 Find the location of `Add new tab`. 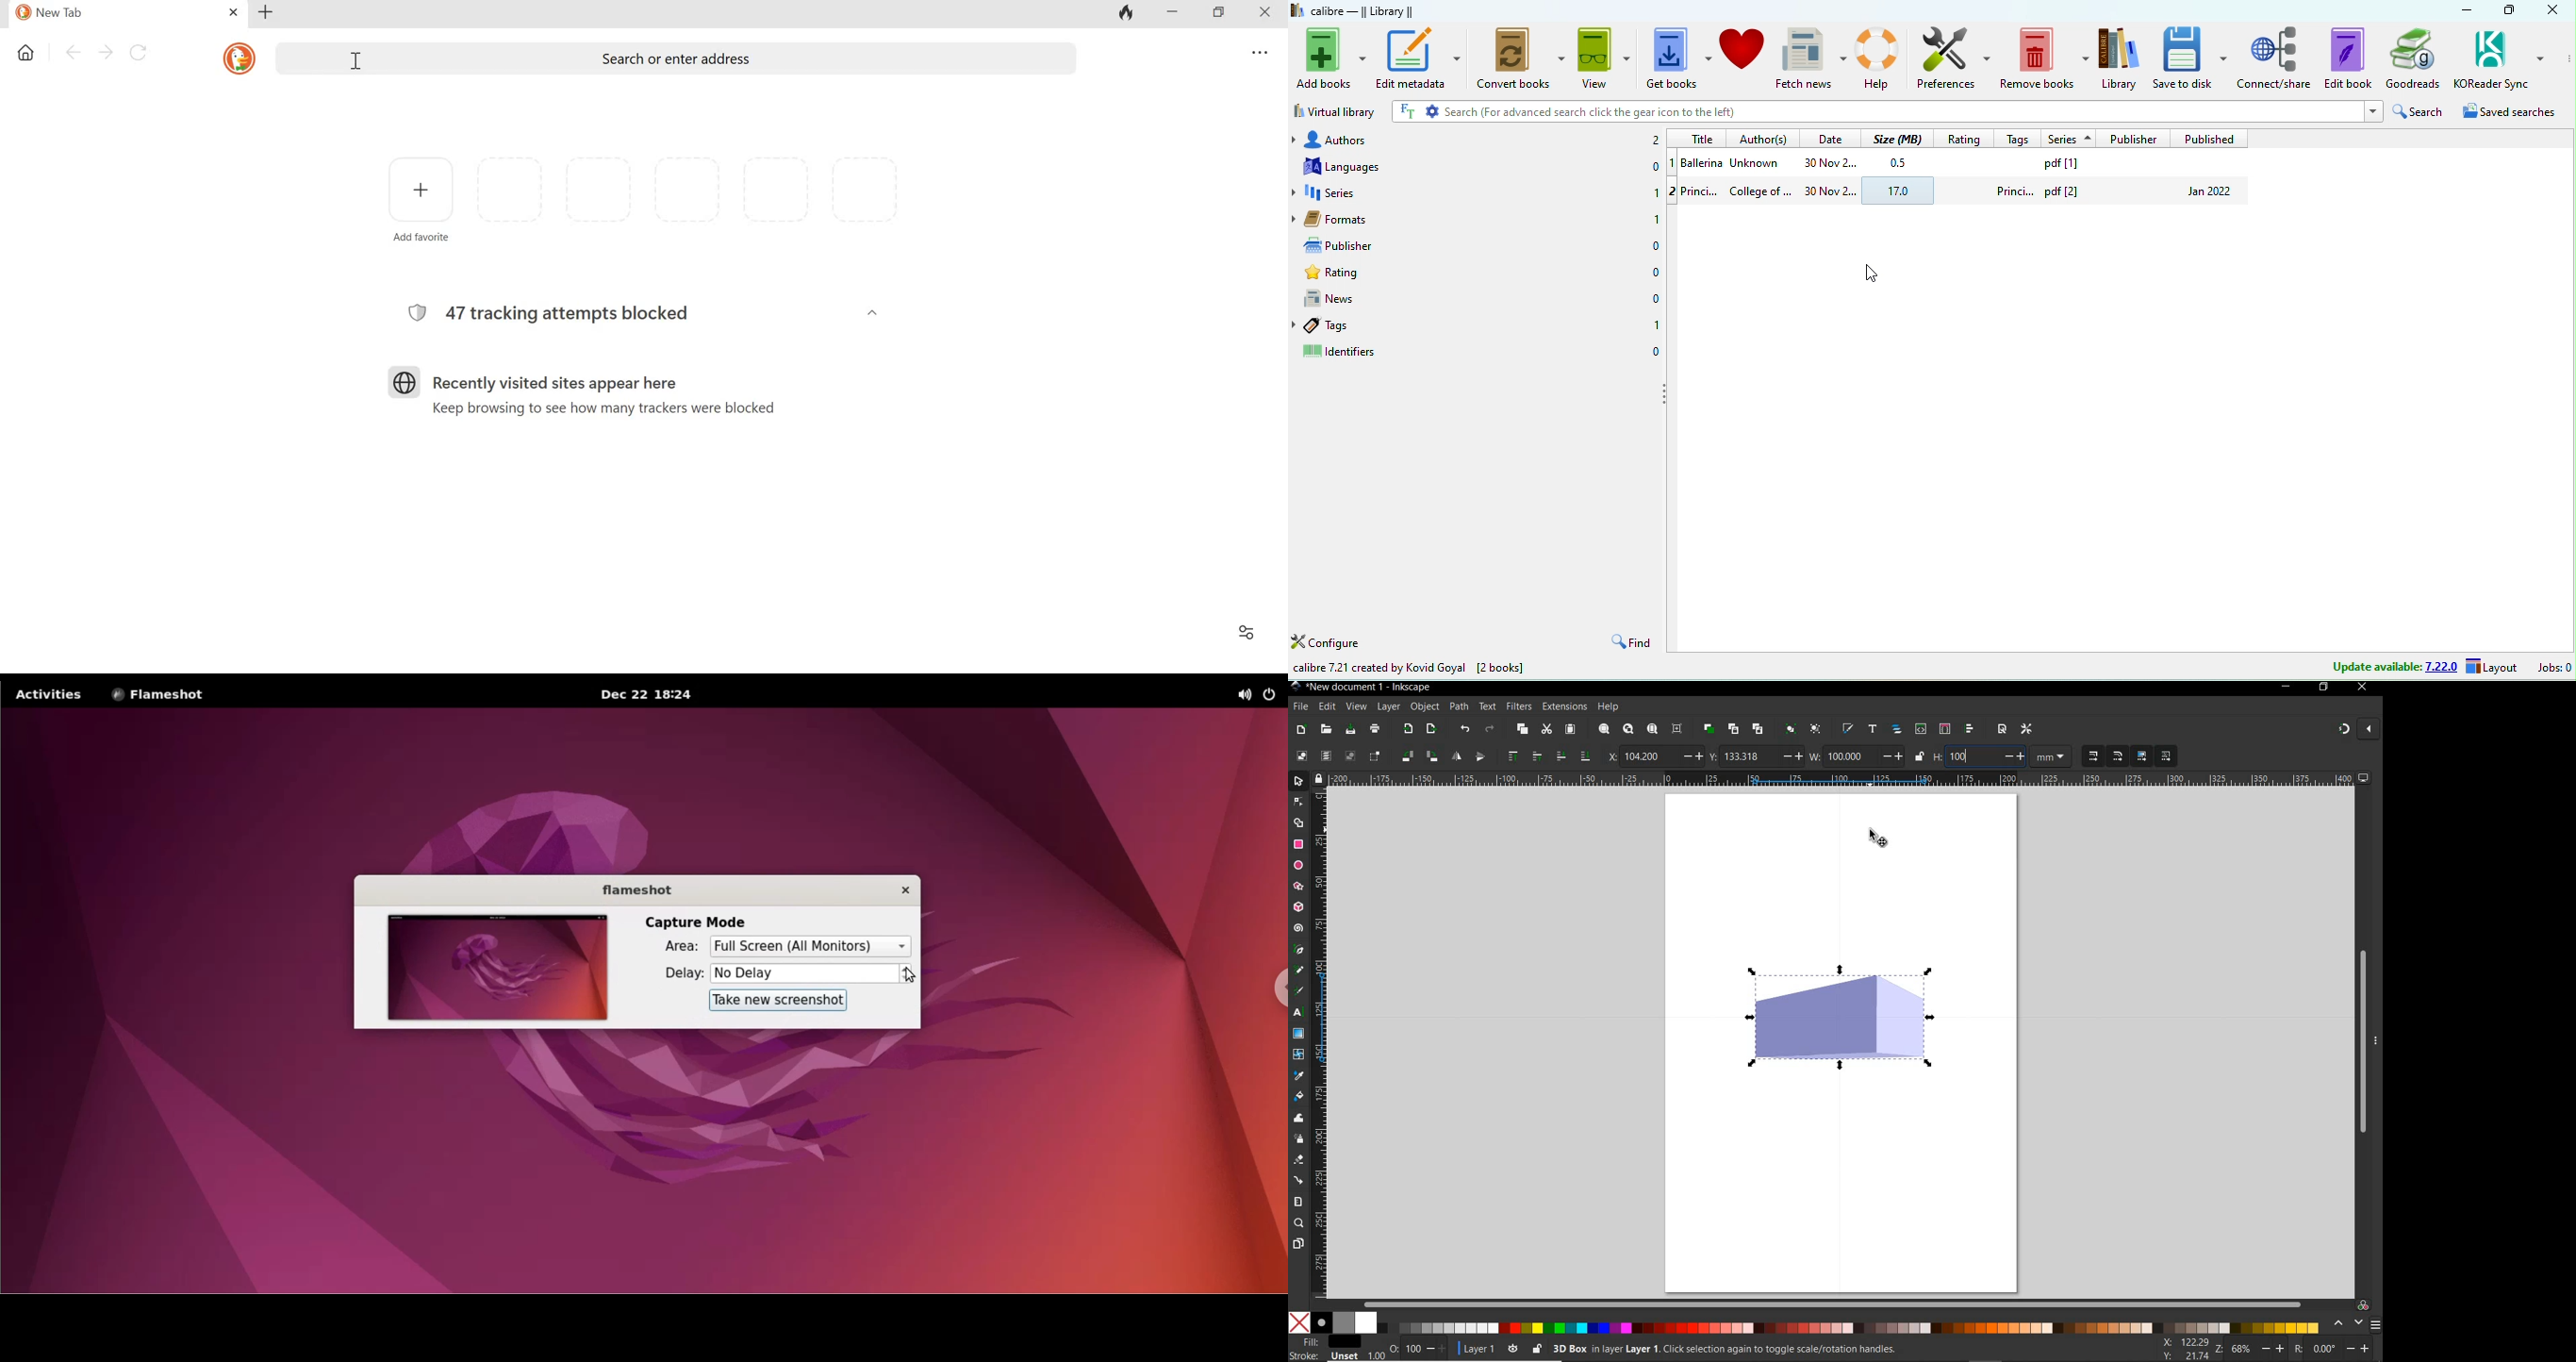

Add new tab is located at coordinates (268, 12).